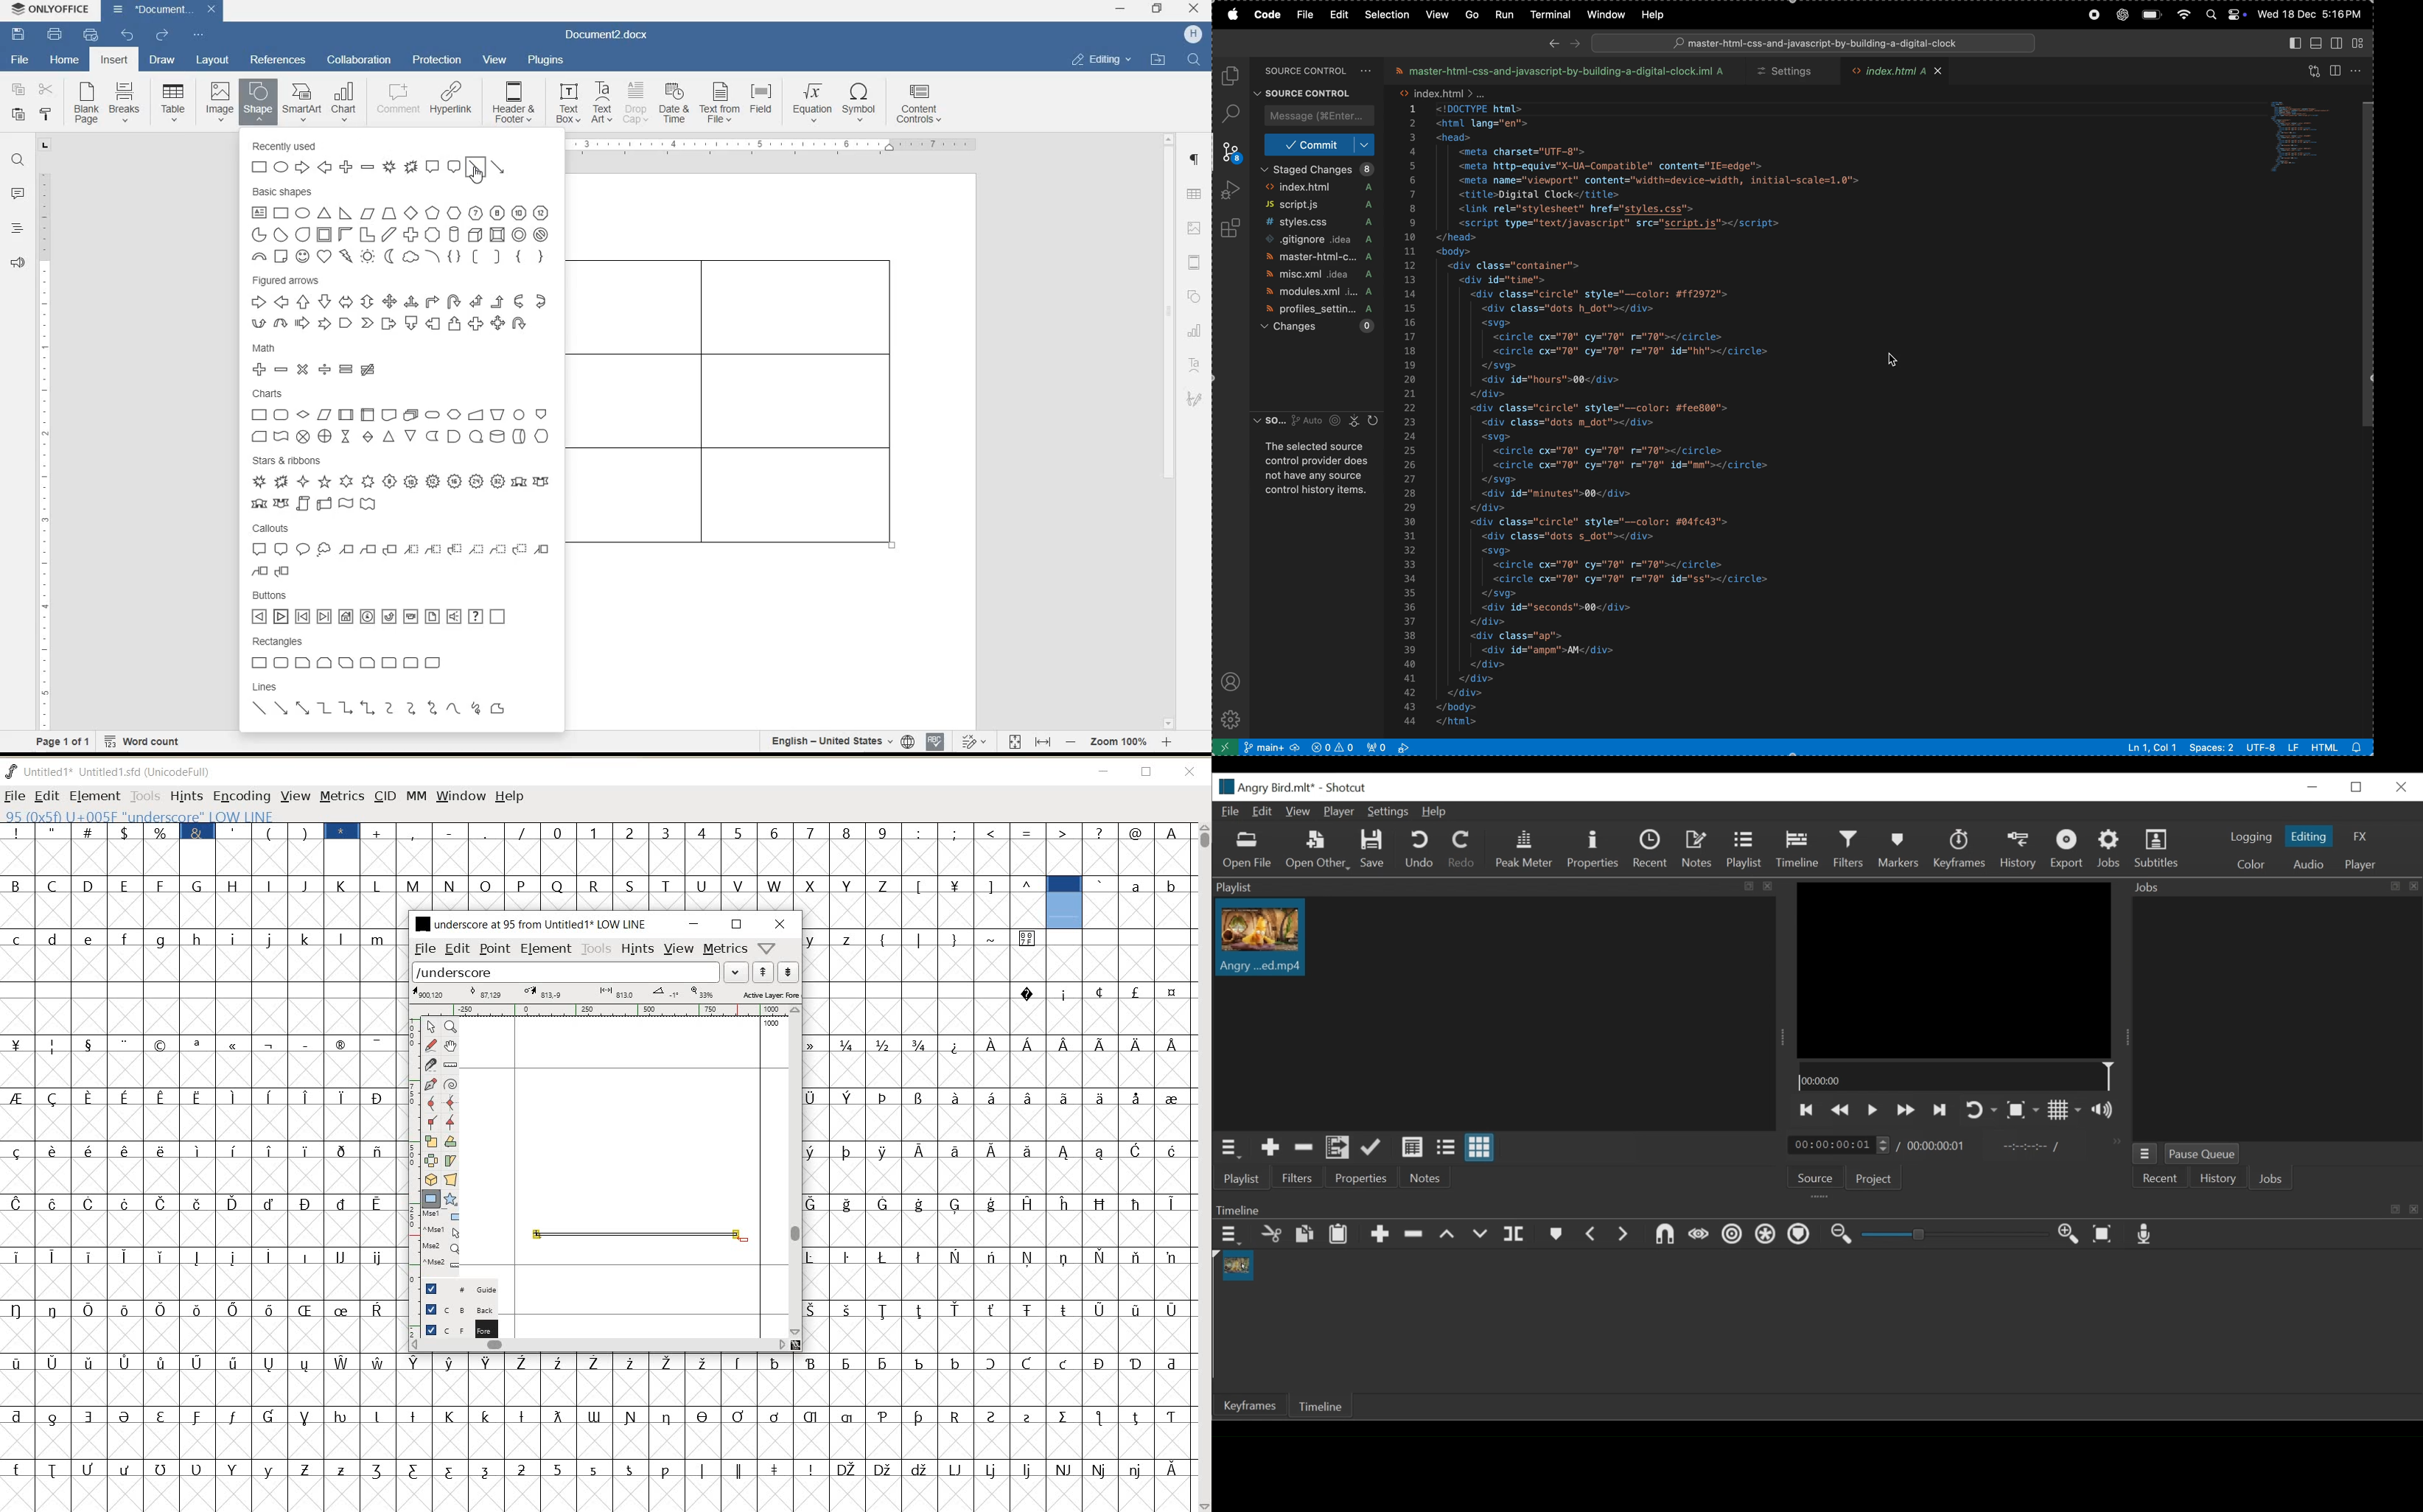  I want to click on apple menu, so click(1234, 15).